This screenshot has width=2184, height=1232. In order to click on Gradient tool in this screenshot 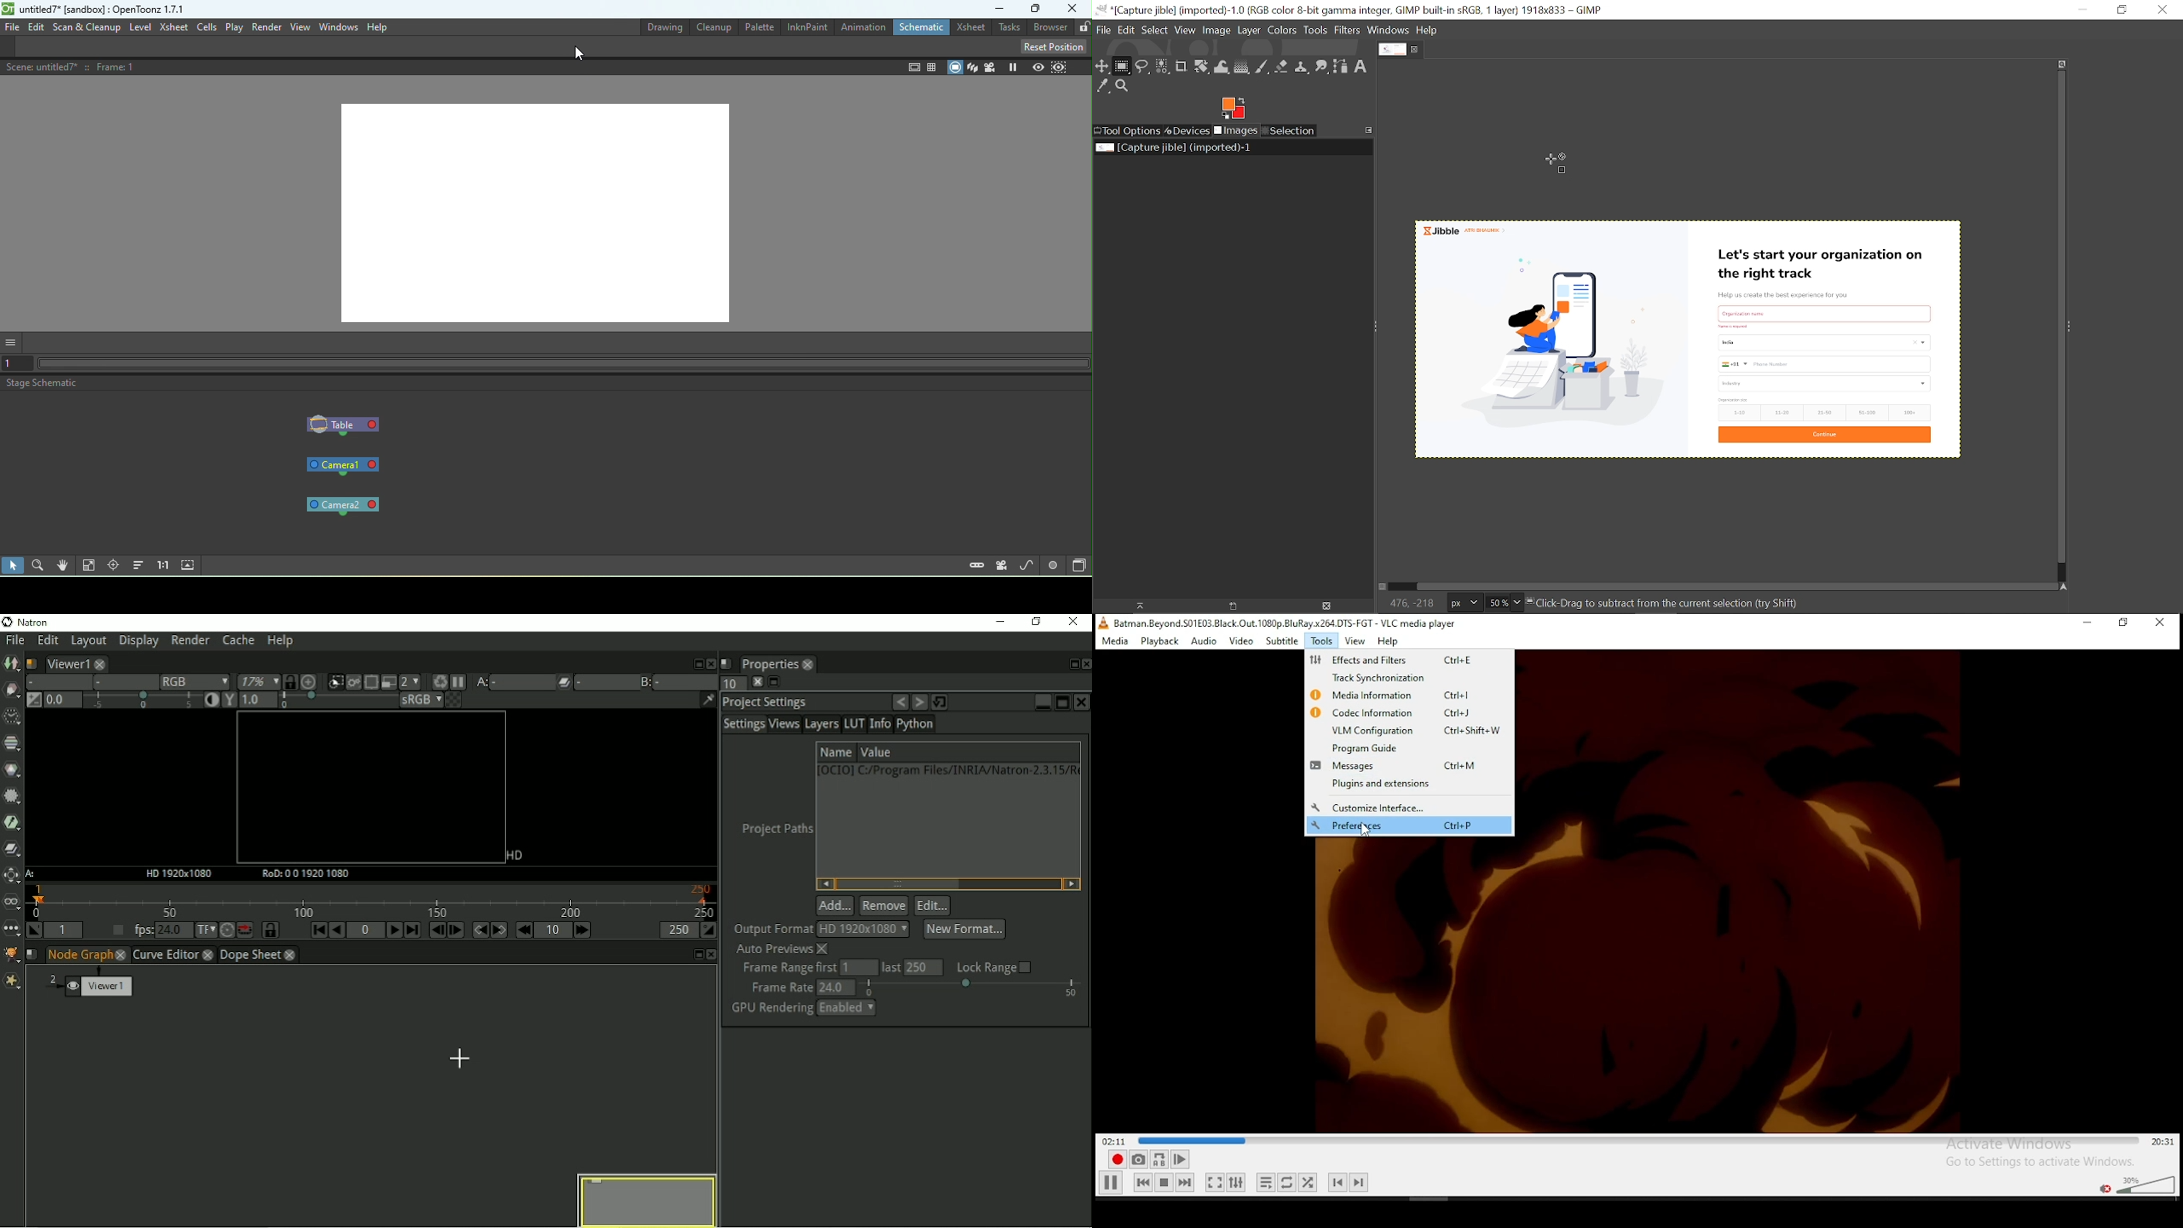, I will do `click(1242, 67)`.